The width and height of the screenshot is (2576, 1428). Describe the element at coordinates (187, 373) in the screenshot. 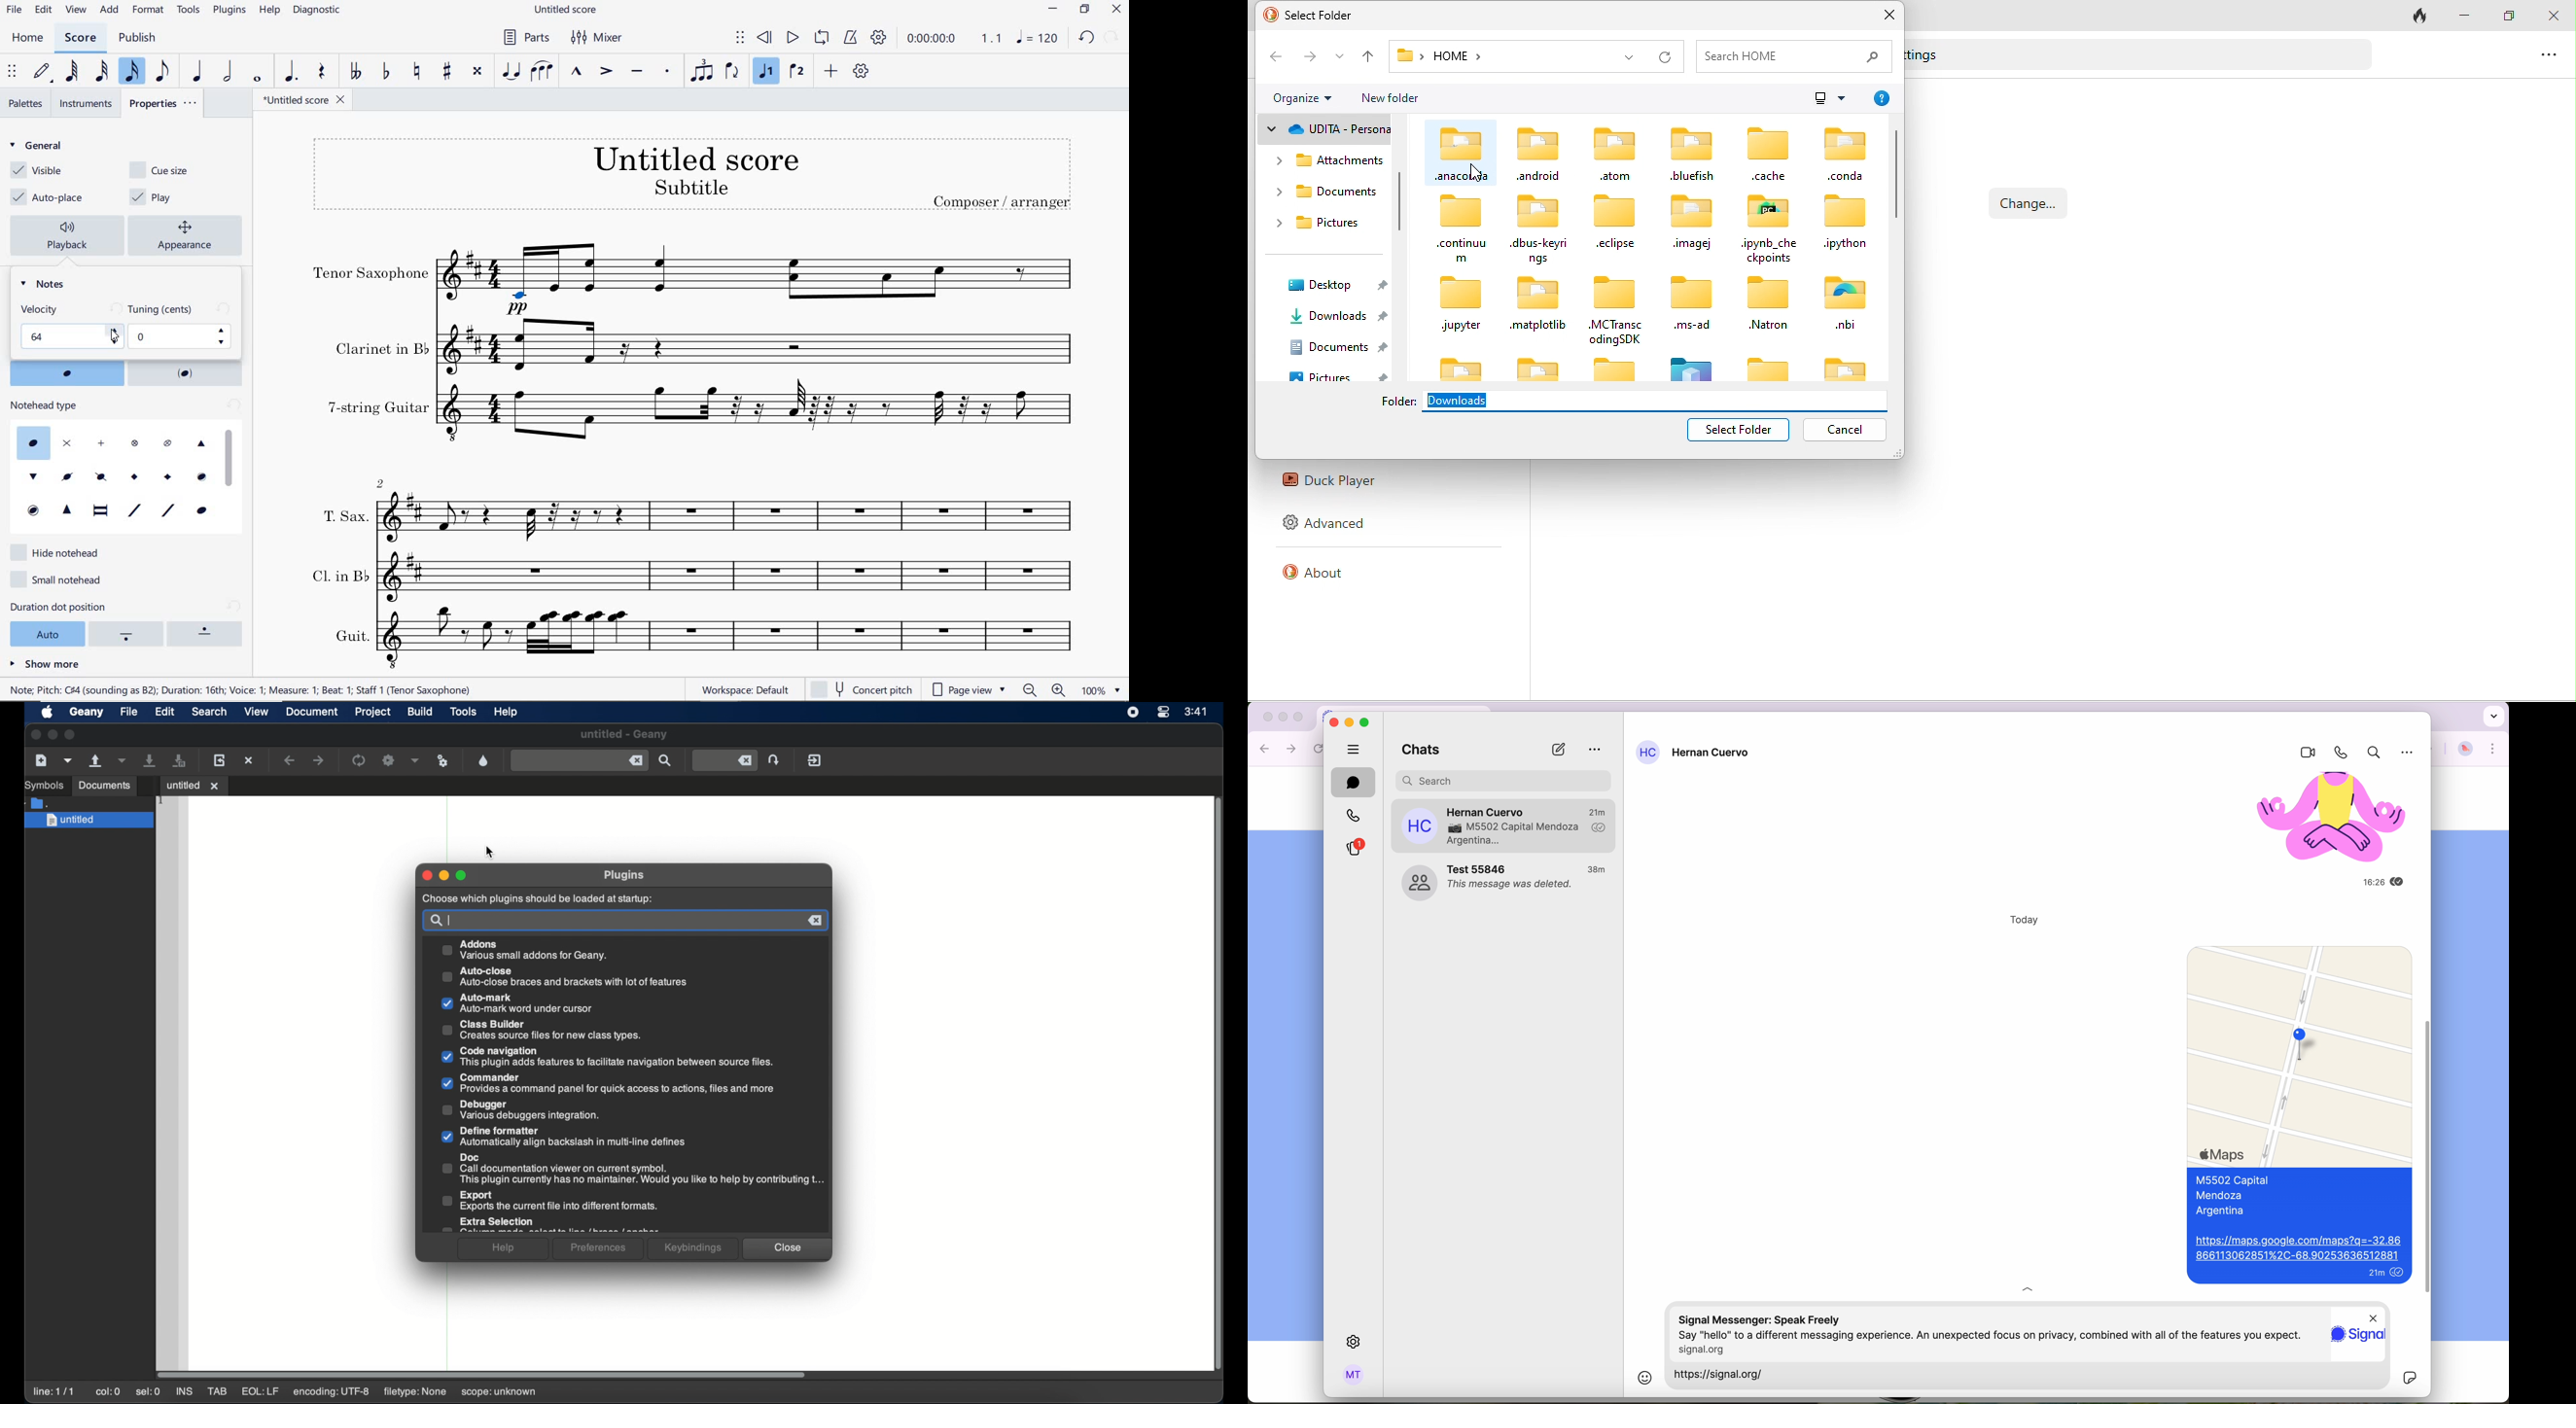

I see `Notehead parentheses` at that location.